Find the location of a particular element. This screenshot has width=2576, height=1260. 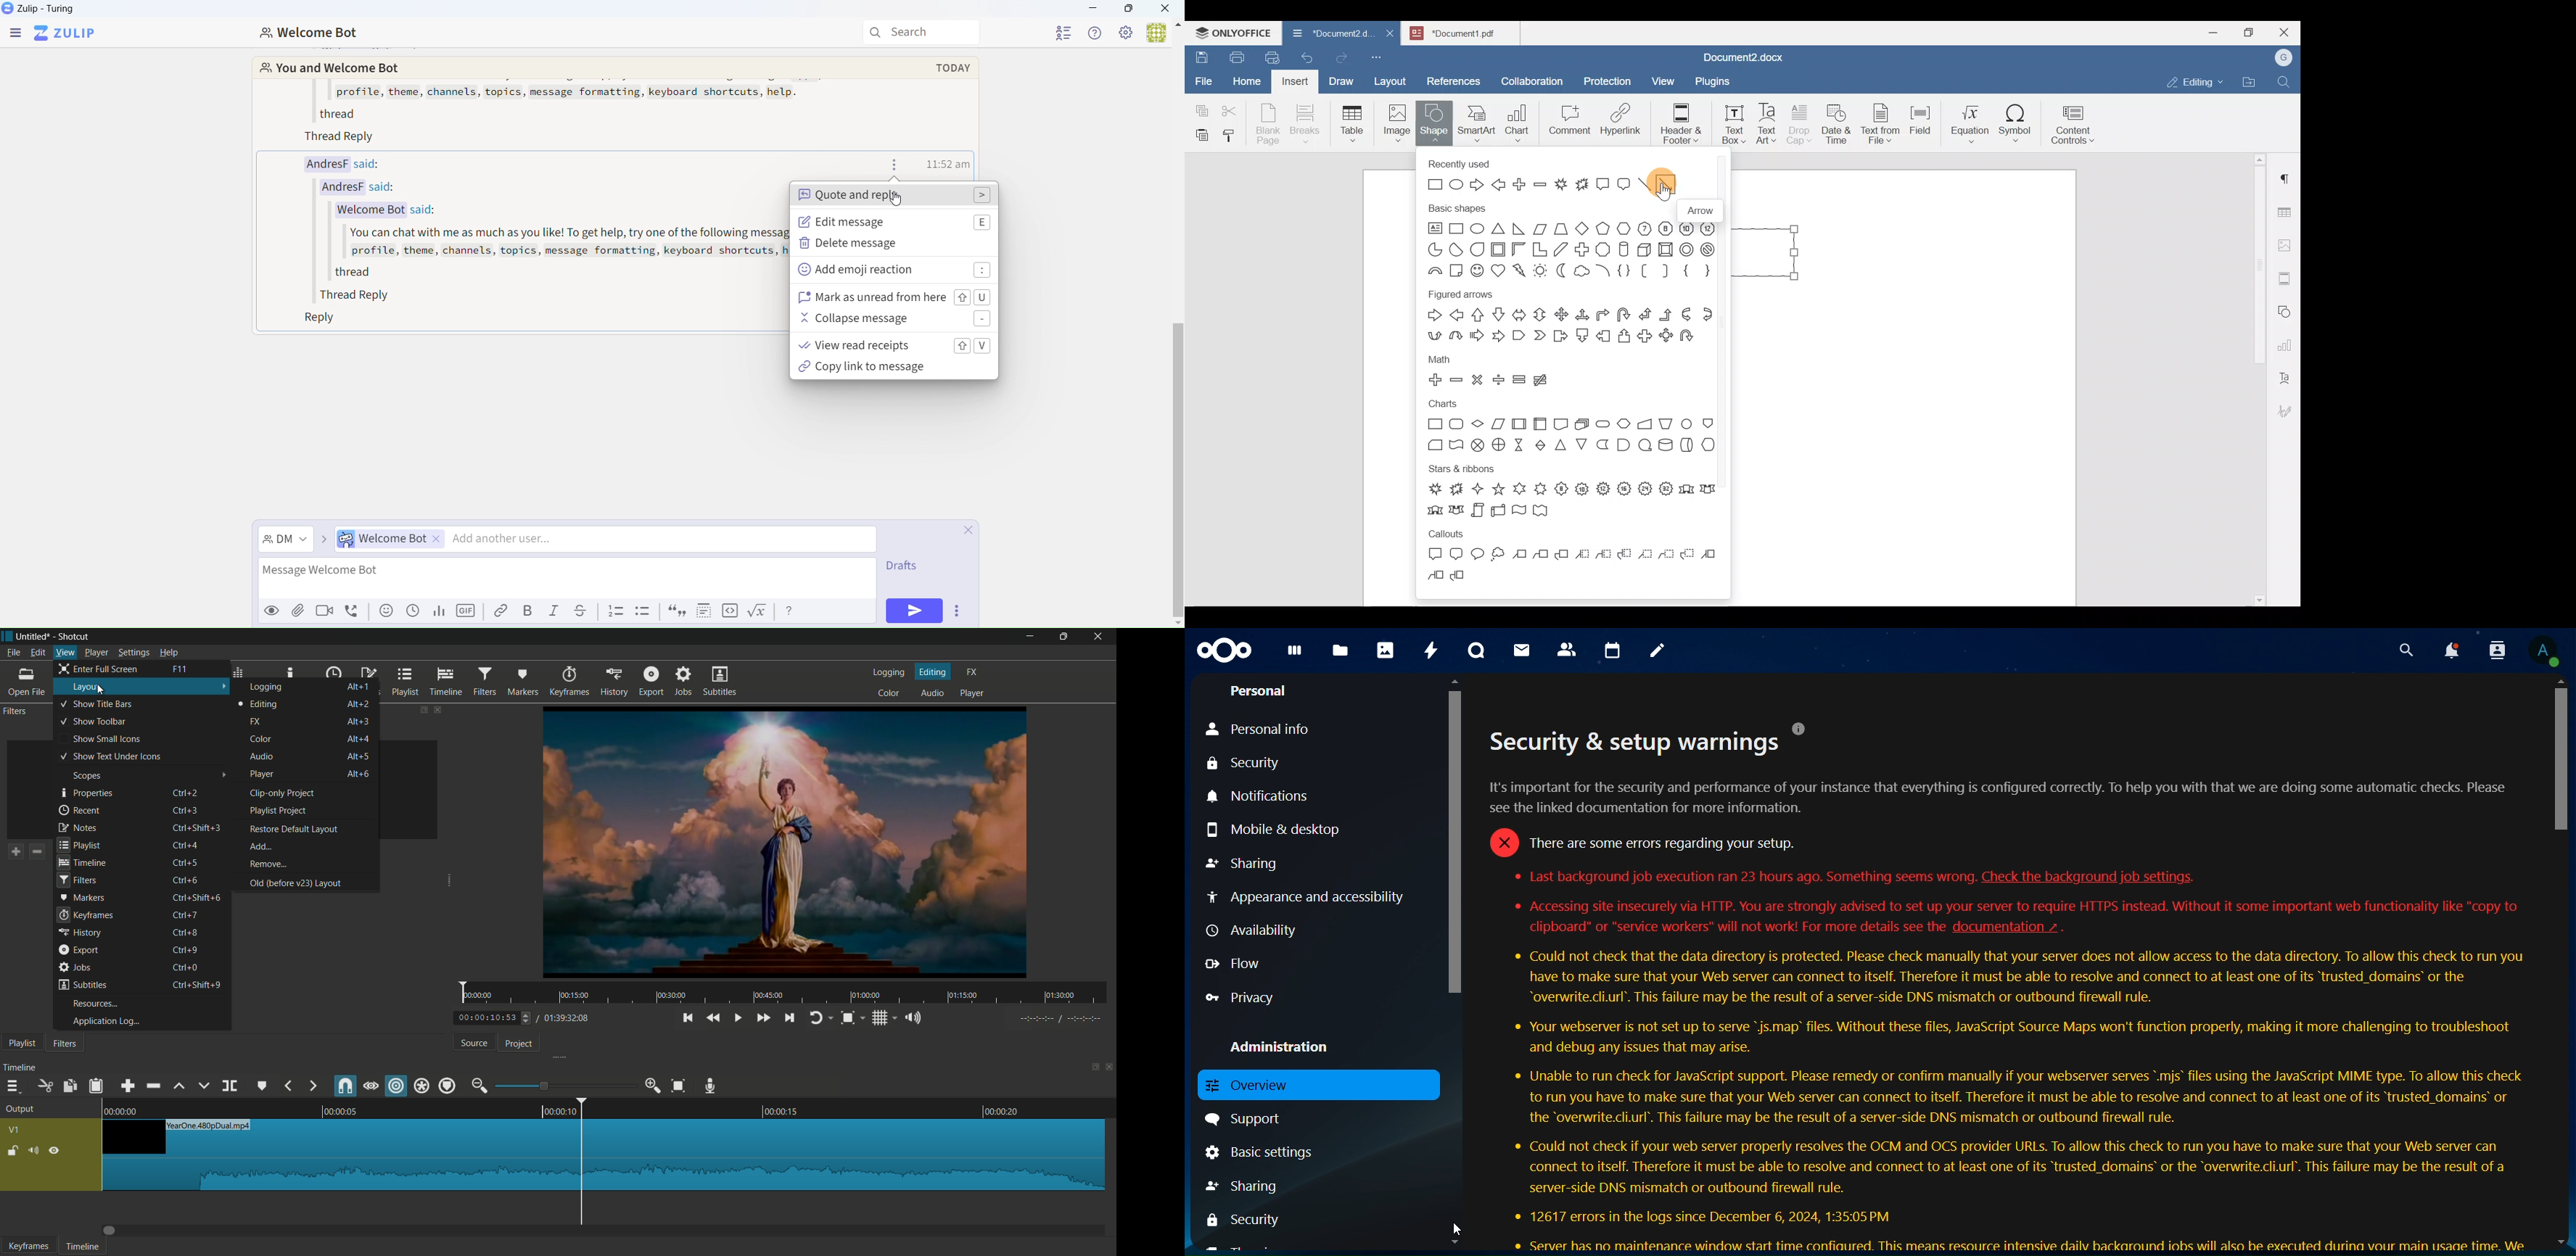

keyframes is located at coordinates (29, 1246).